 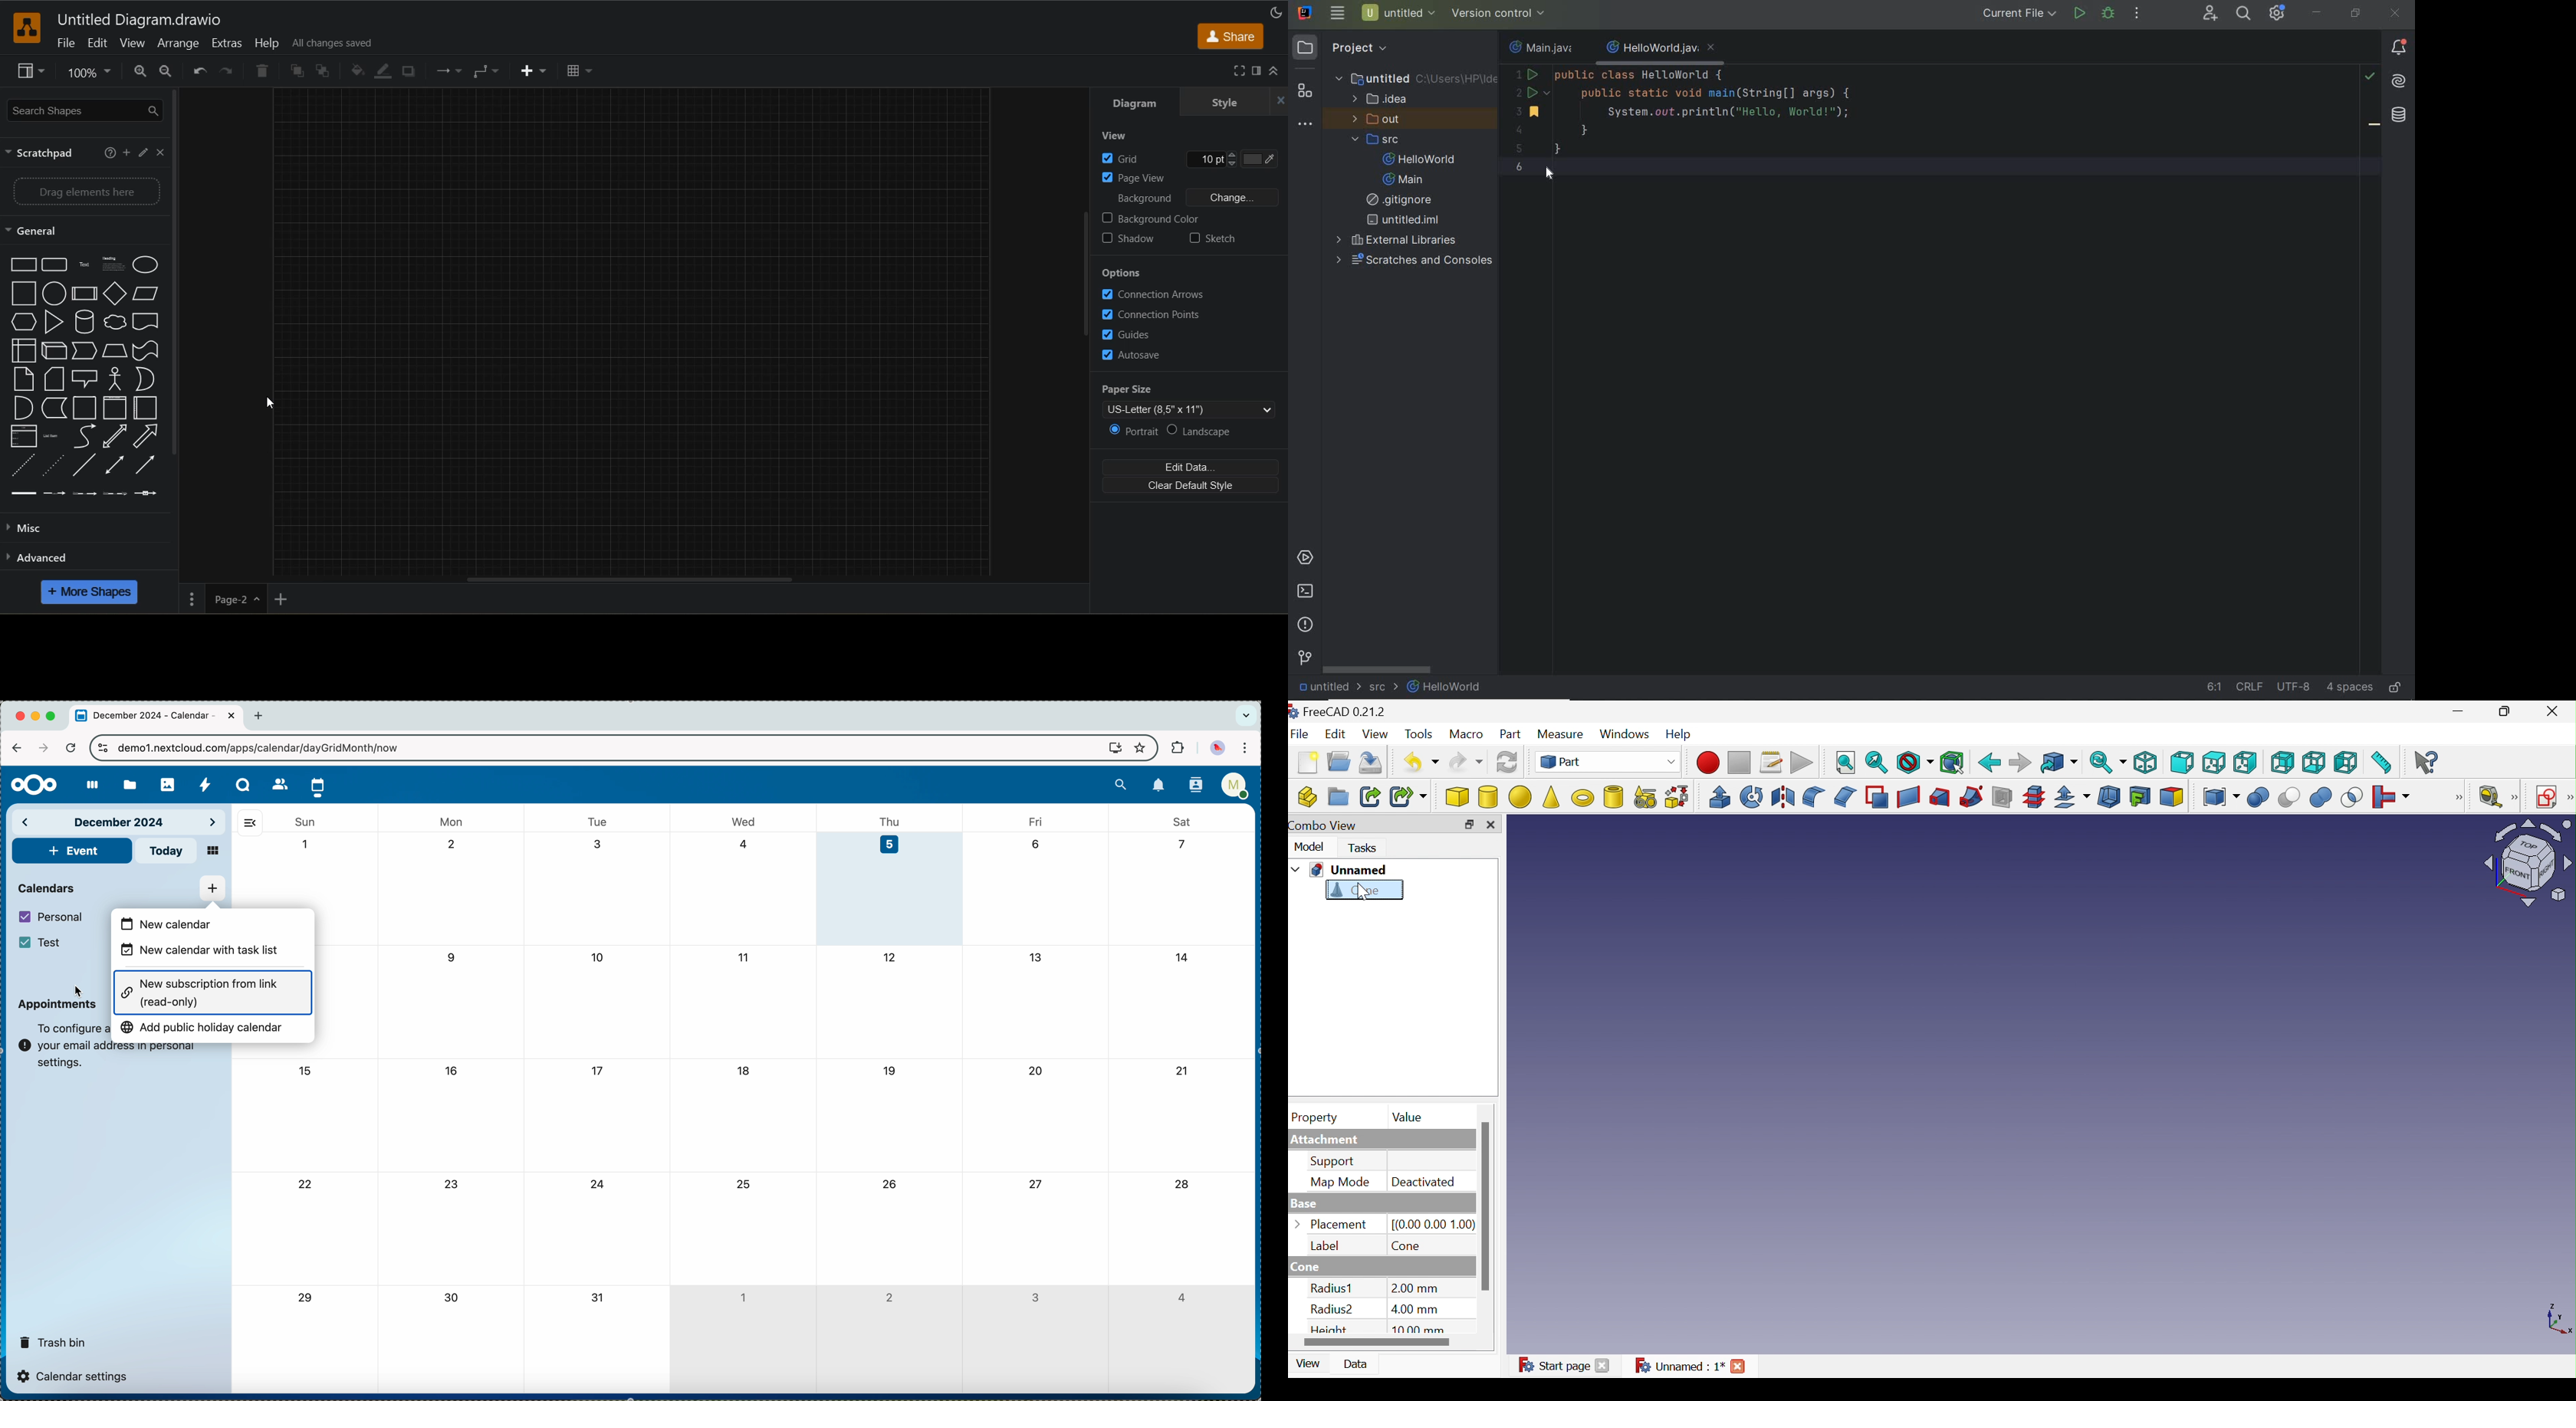 What do you see at coordinates (262, 716) in the screenshot?
I see `new tab` at bounding box center [262, 716].